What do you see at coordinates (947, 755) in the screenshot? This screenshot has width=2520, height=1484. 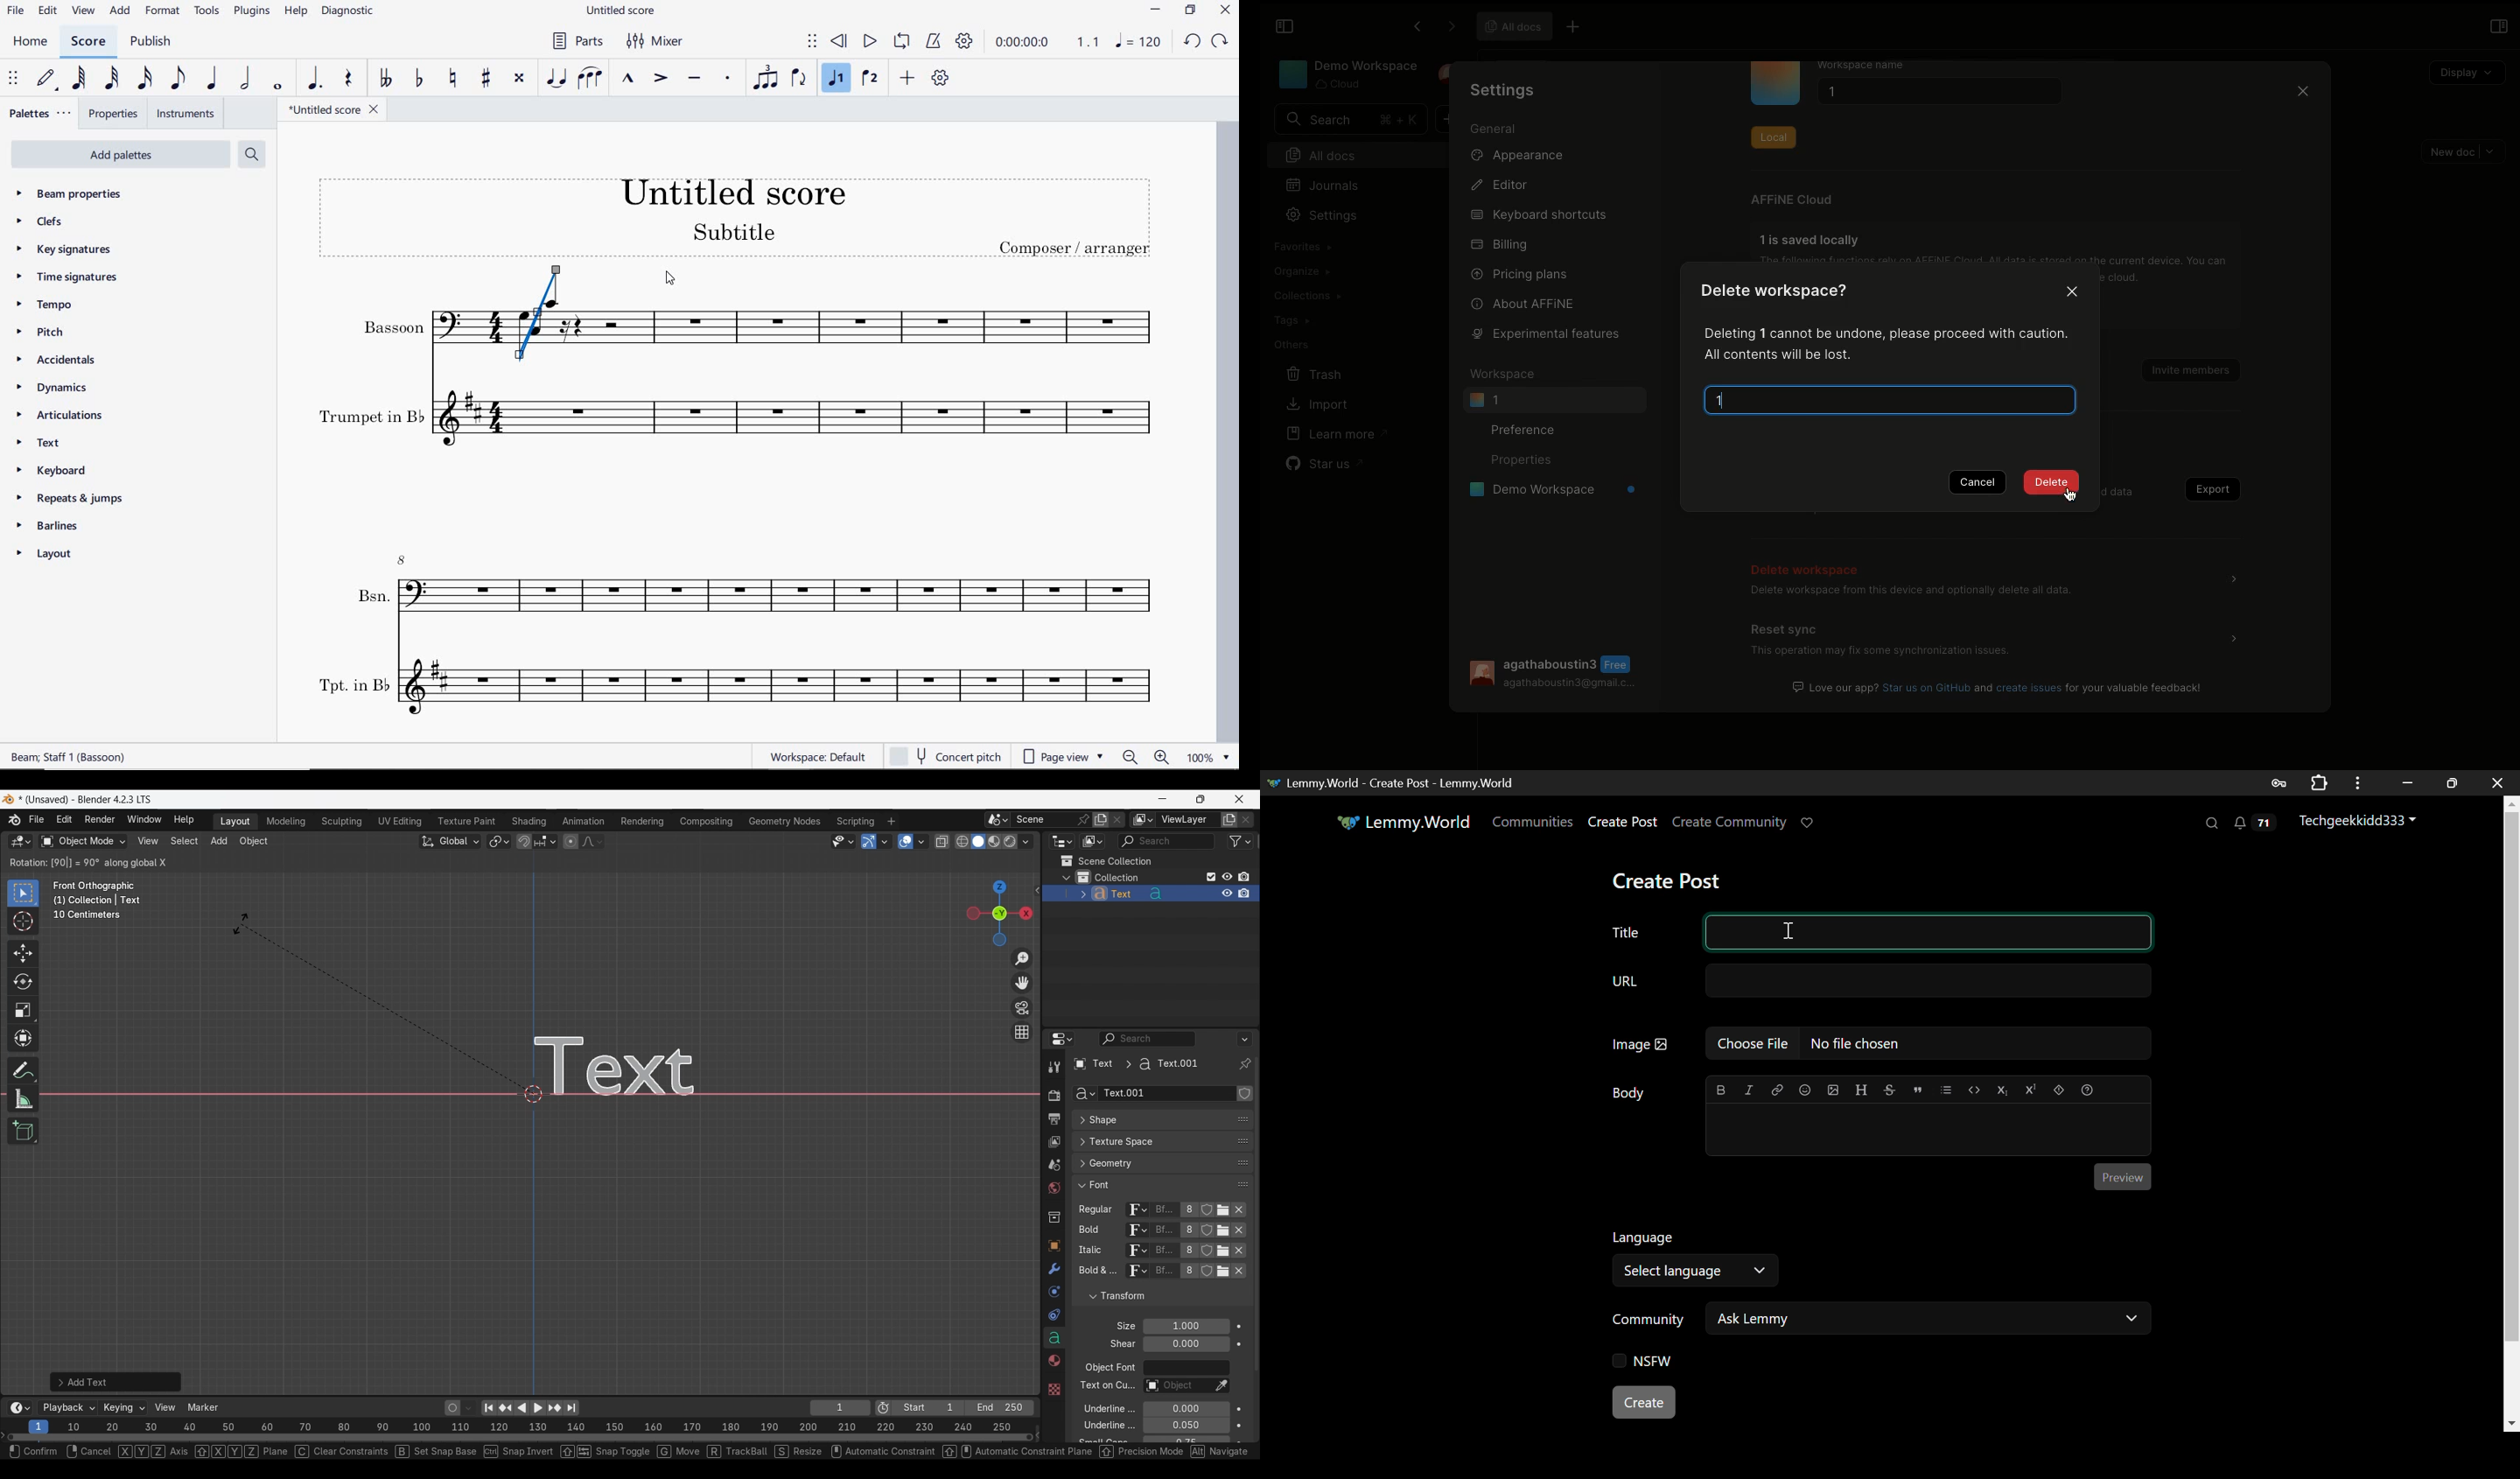 I see `concert pitch` at bounding box center [947, 755].